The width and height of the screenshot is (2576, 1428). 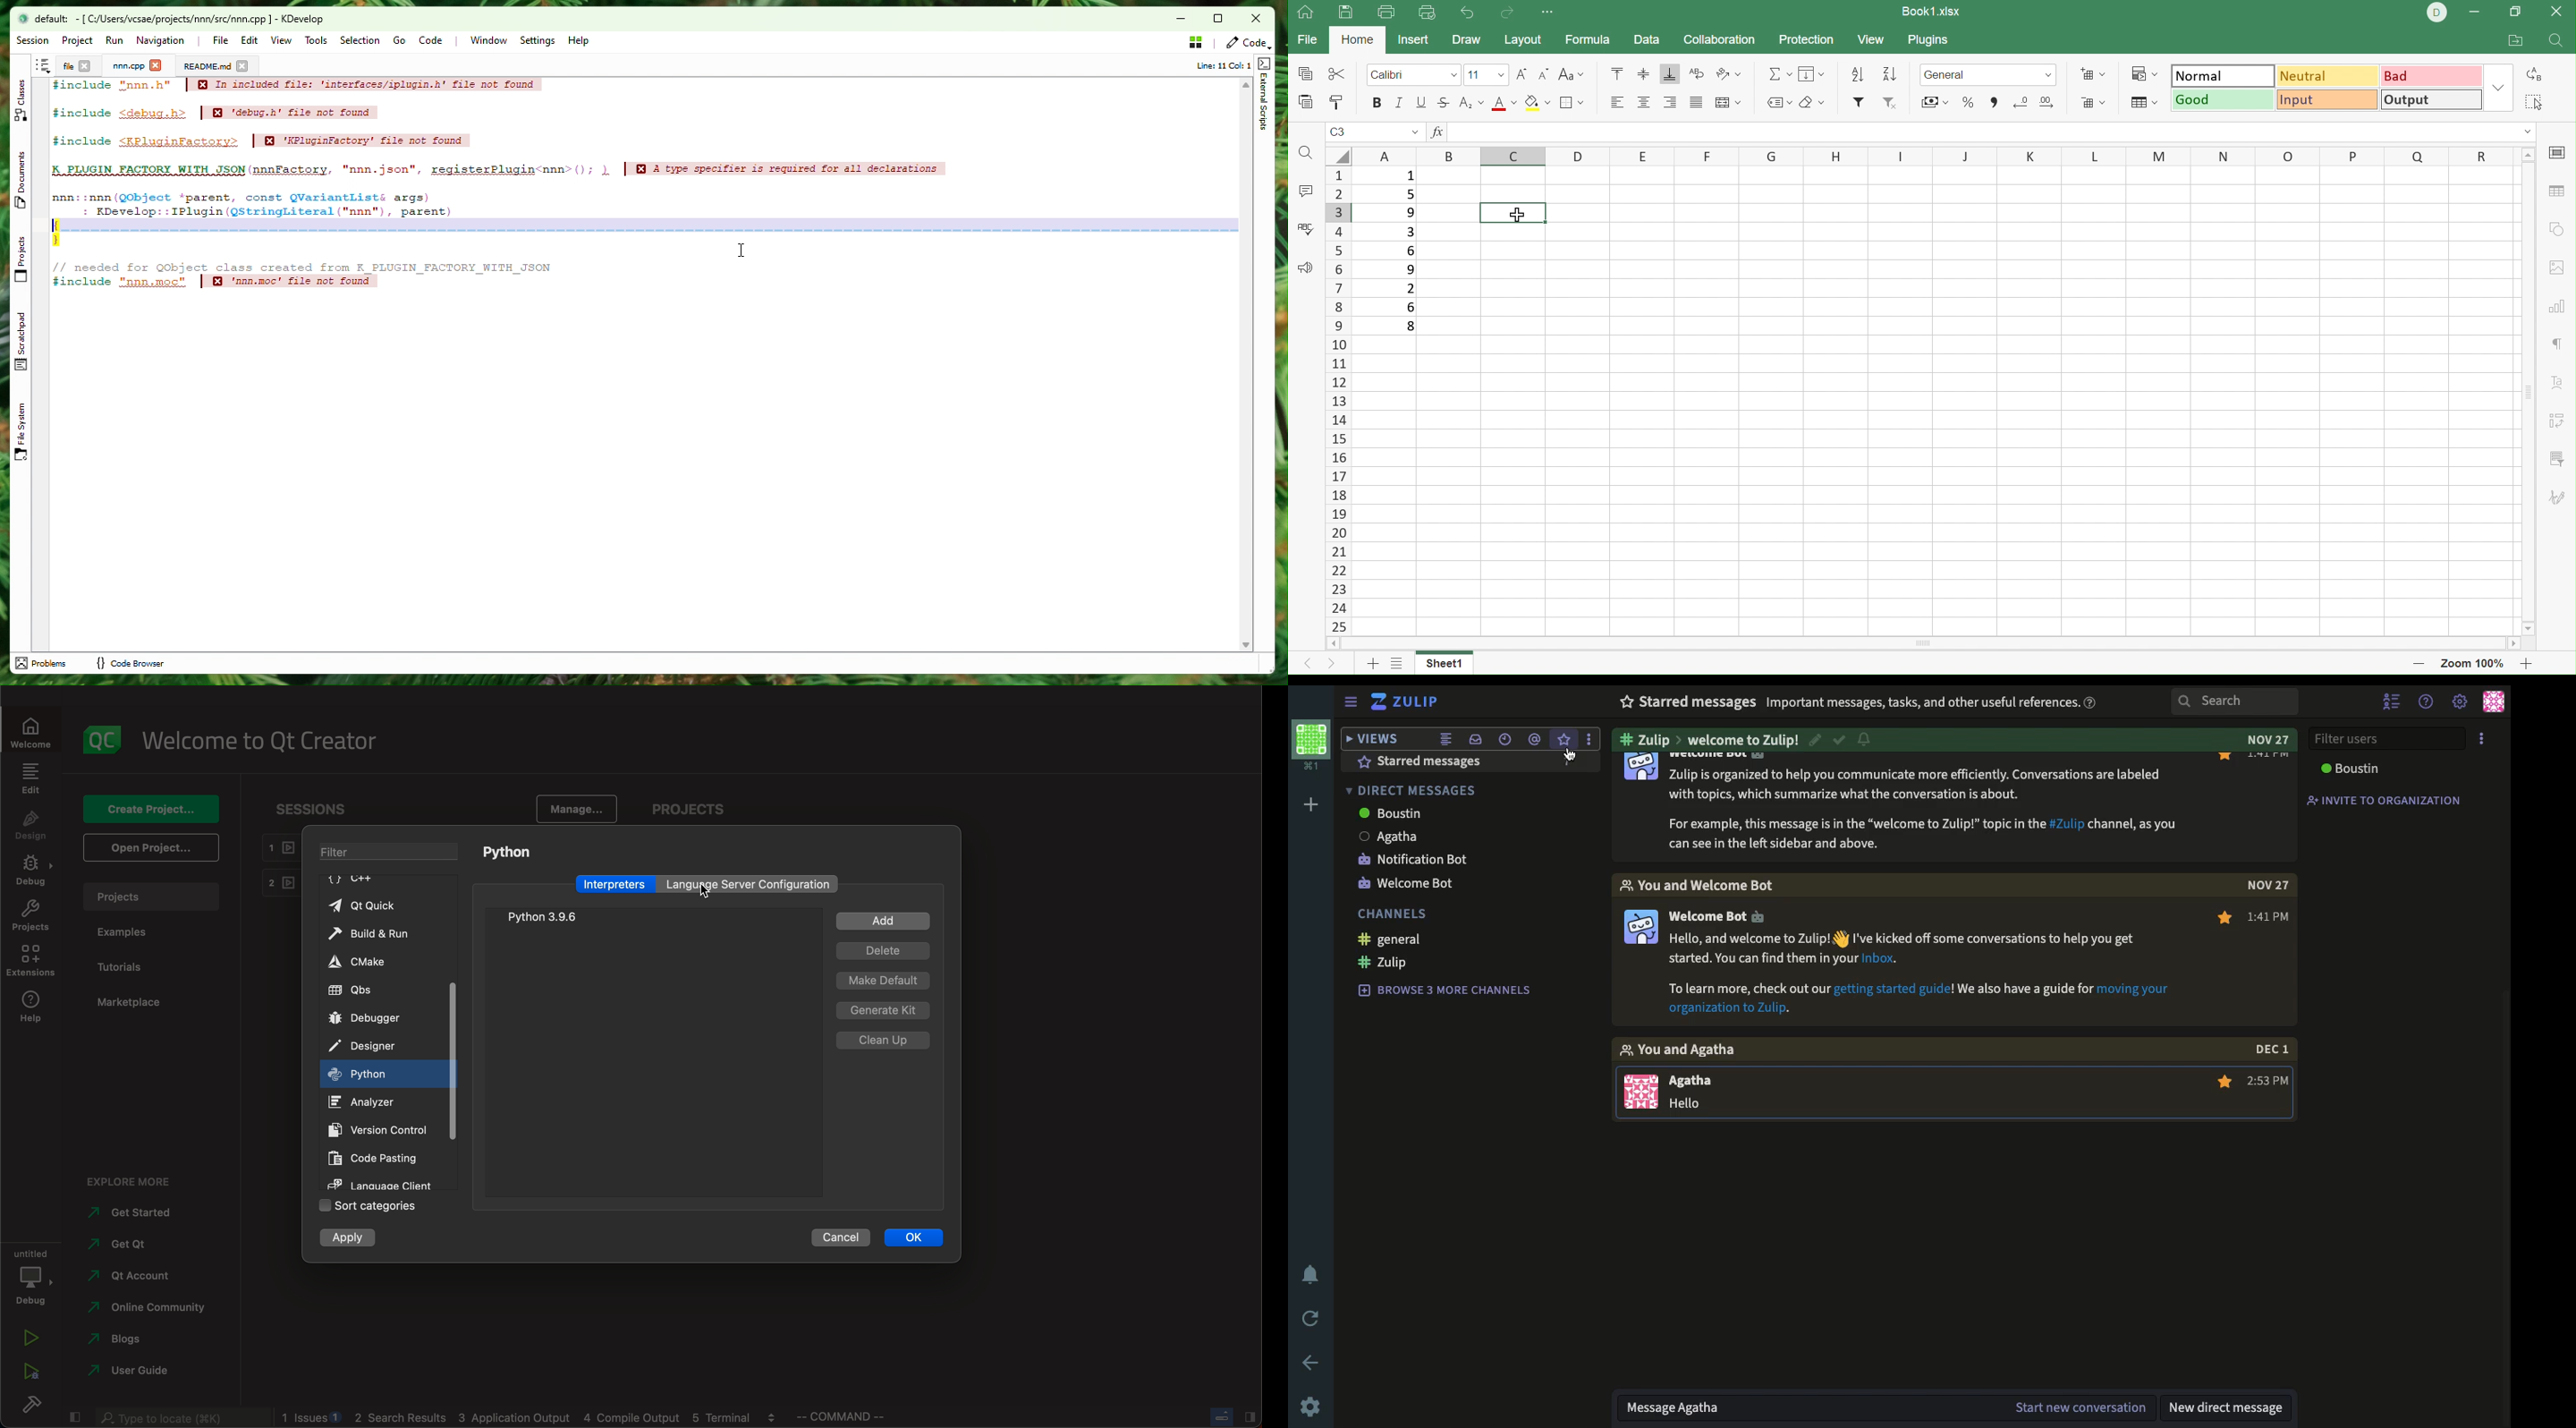 I want to click on date: nov 27, so click(x=2262, y=884).